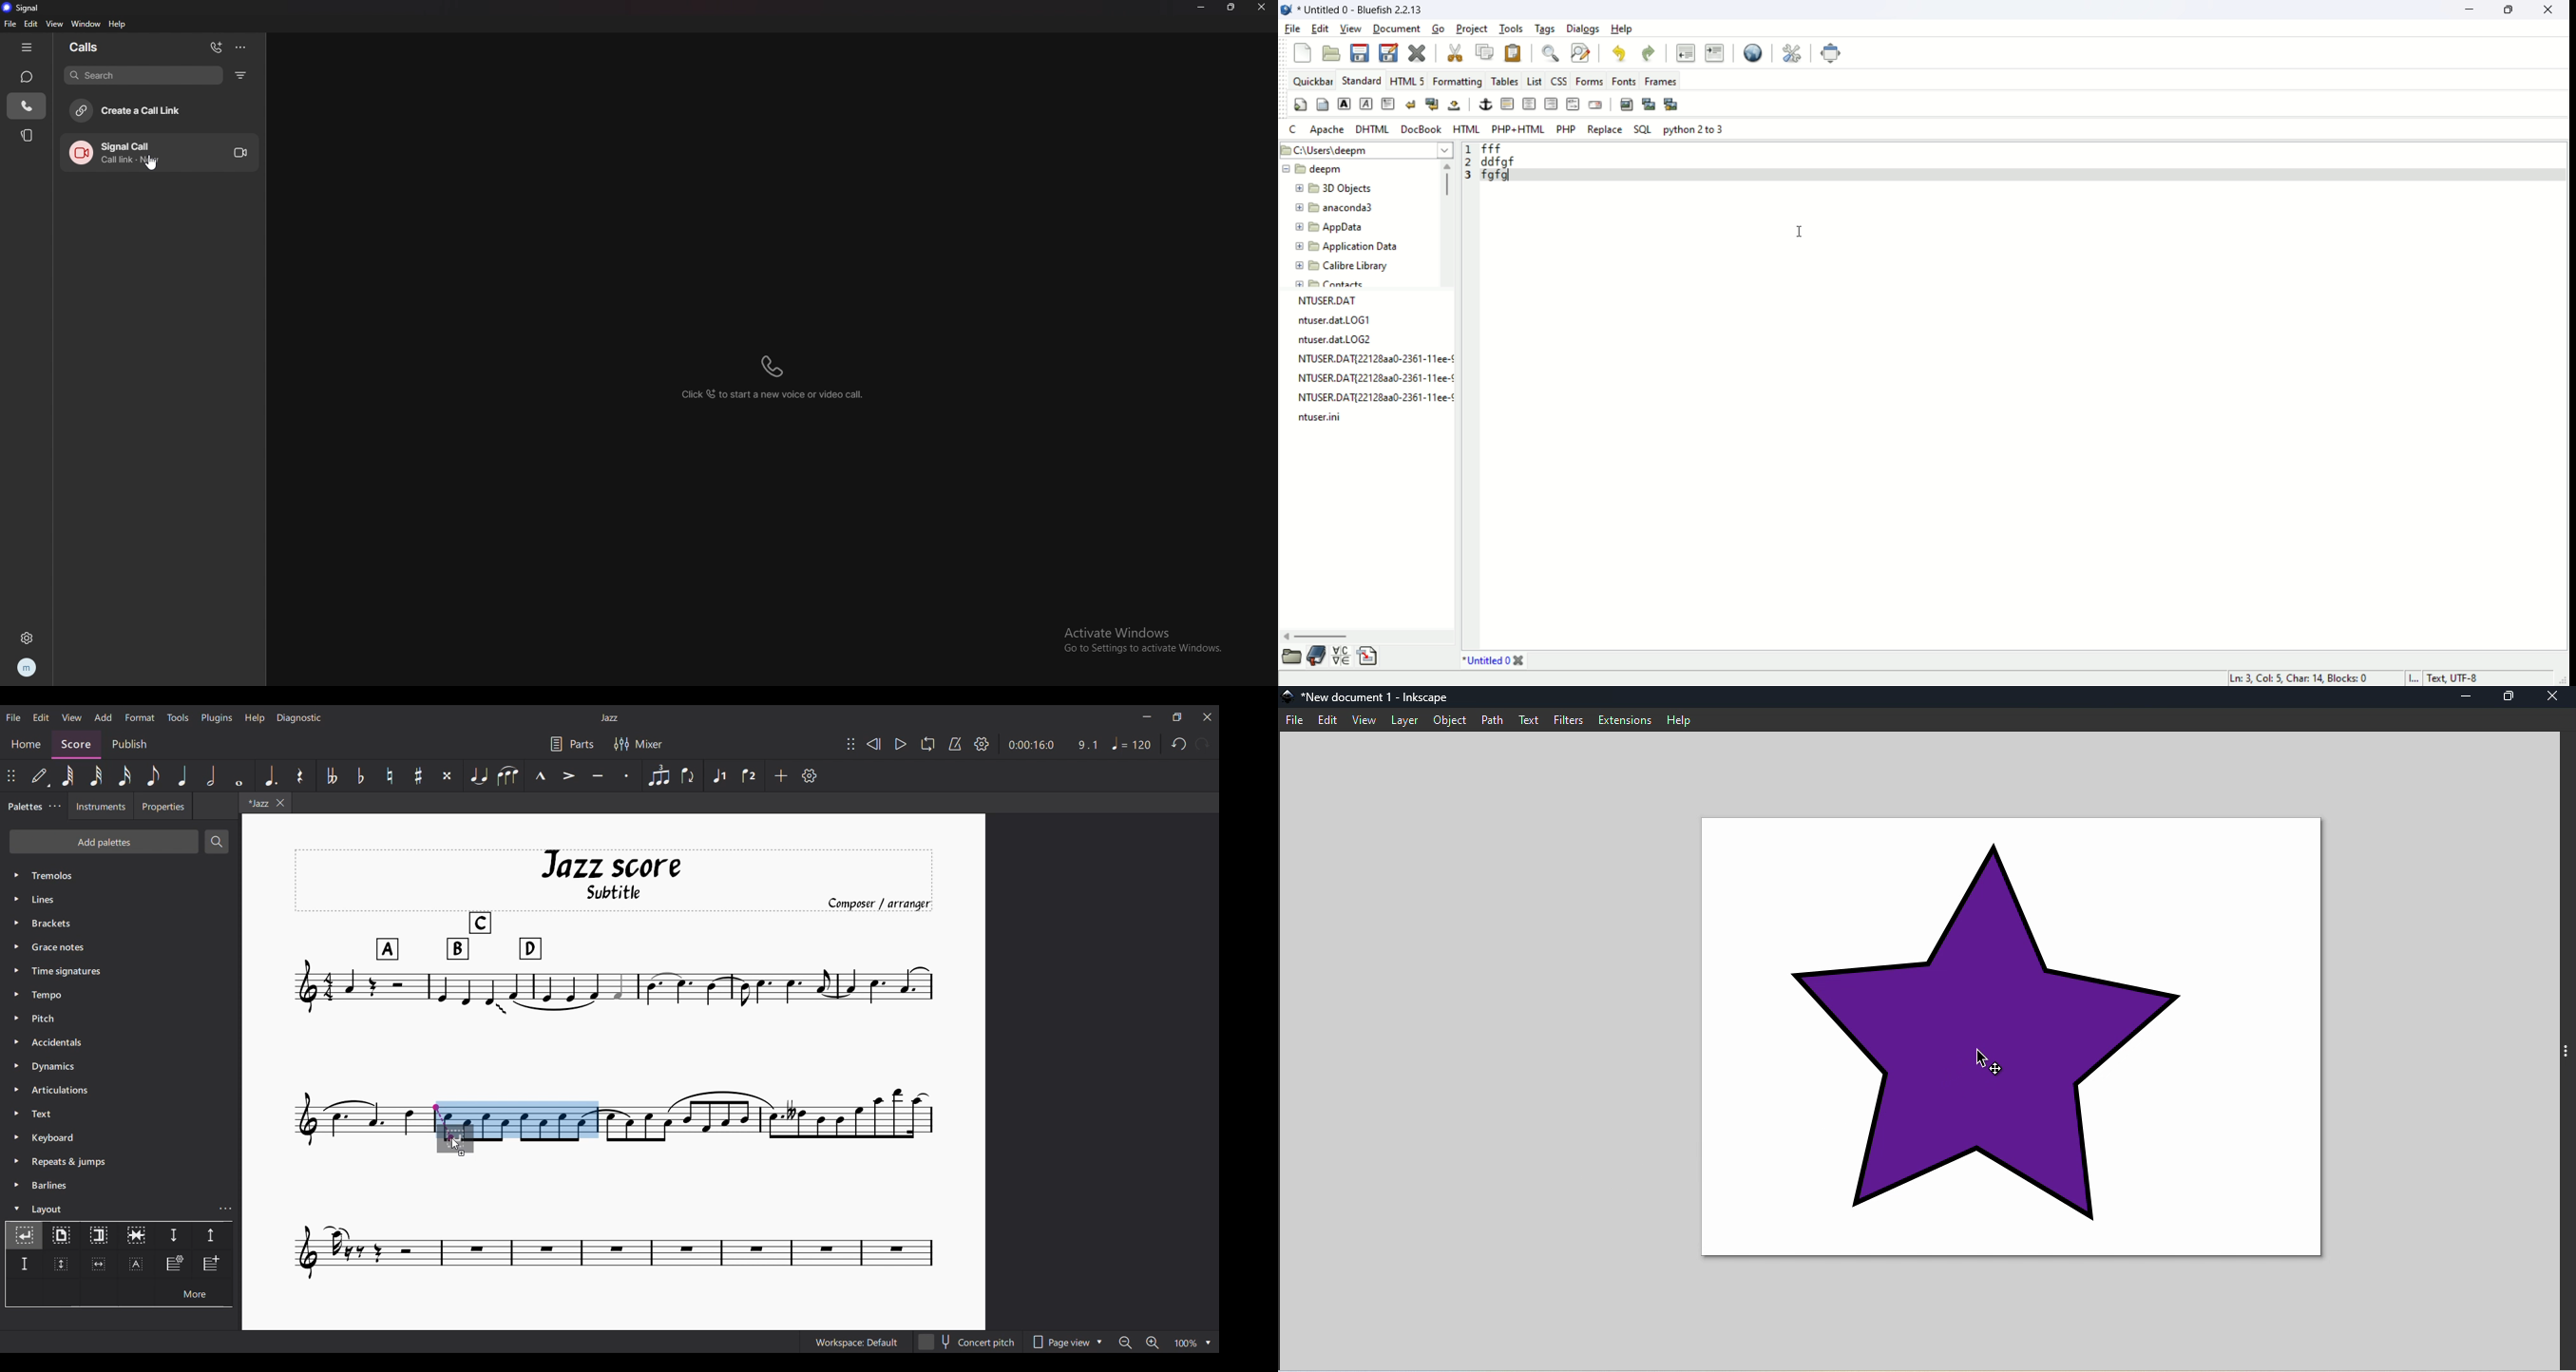  What do you see at coordinates (718, 776) in the screenshot?
I see `Voice 1` at bounding box center [718, 776].